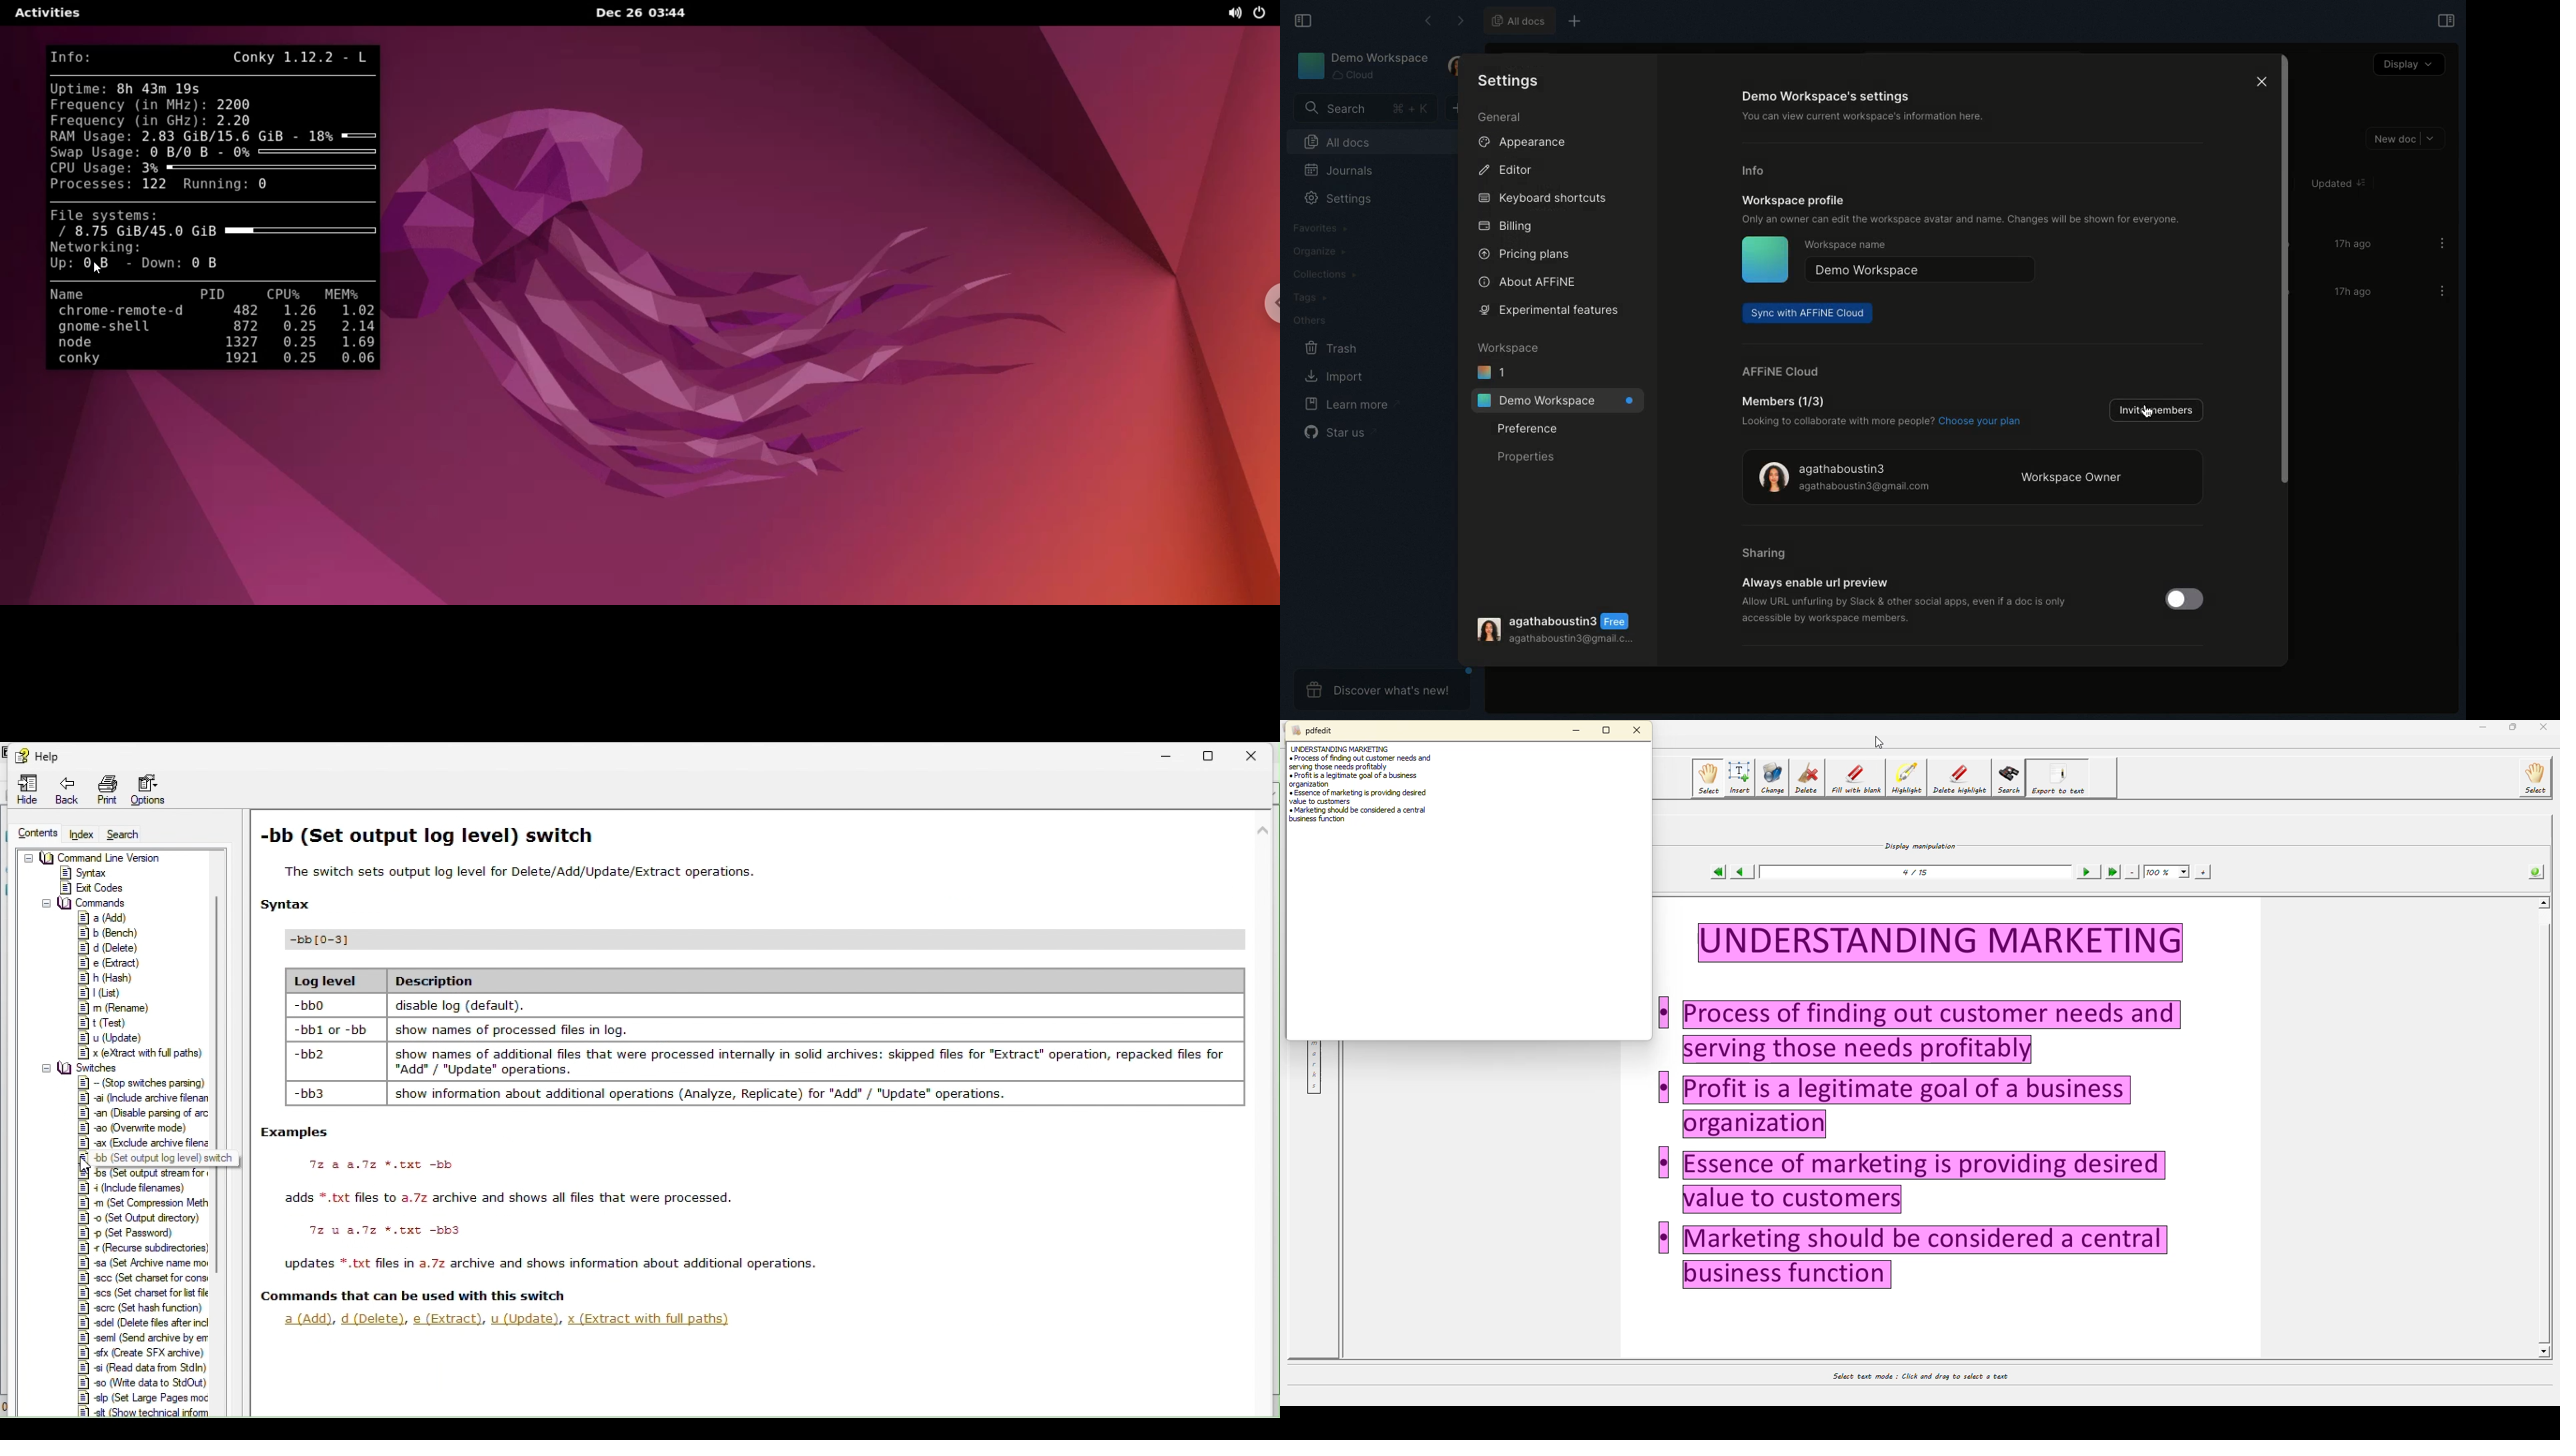 The width and height of the screenshot is (2576, 1456). I want to click on Search, so click(1363, 108).